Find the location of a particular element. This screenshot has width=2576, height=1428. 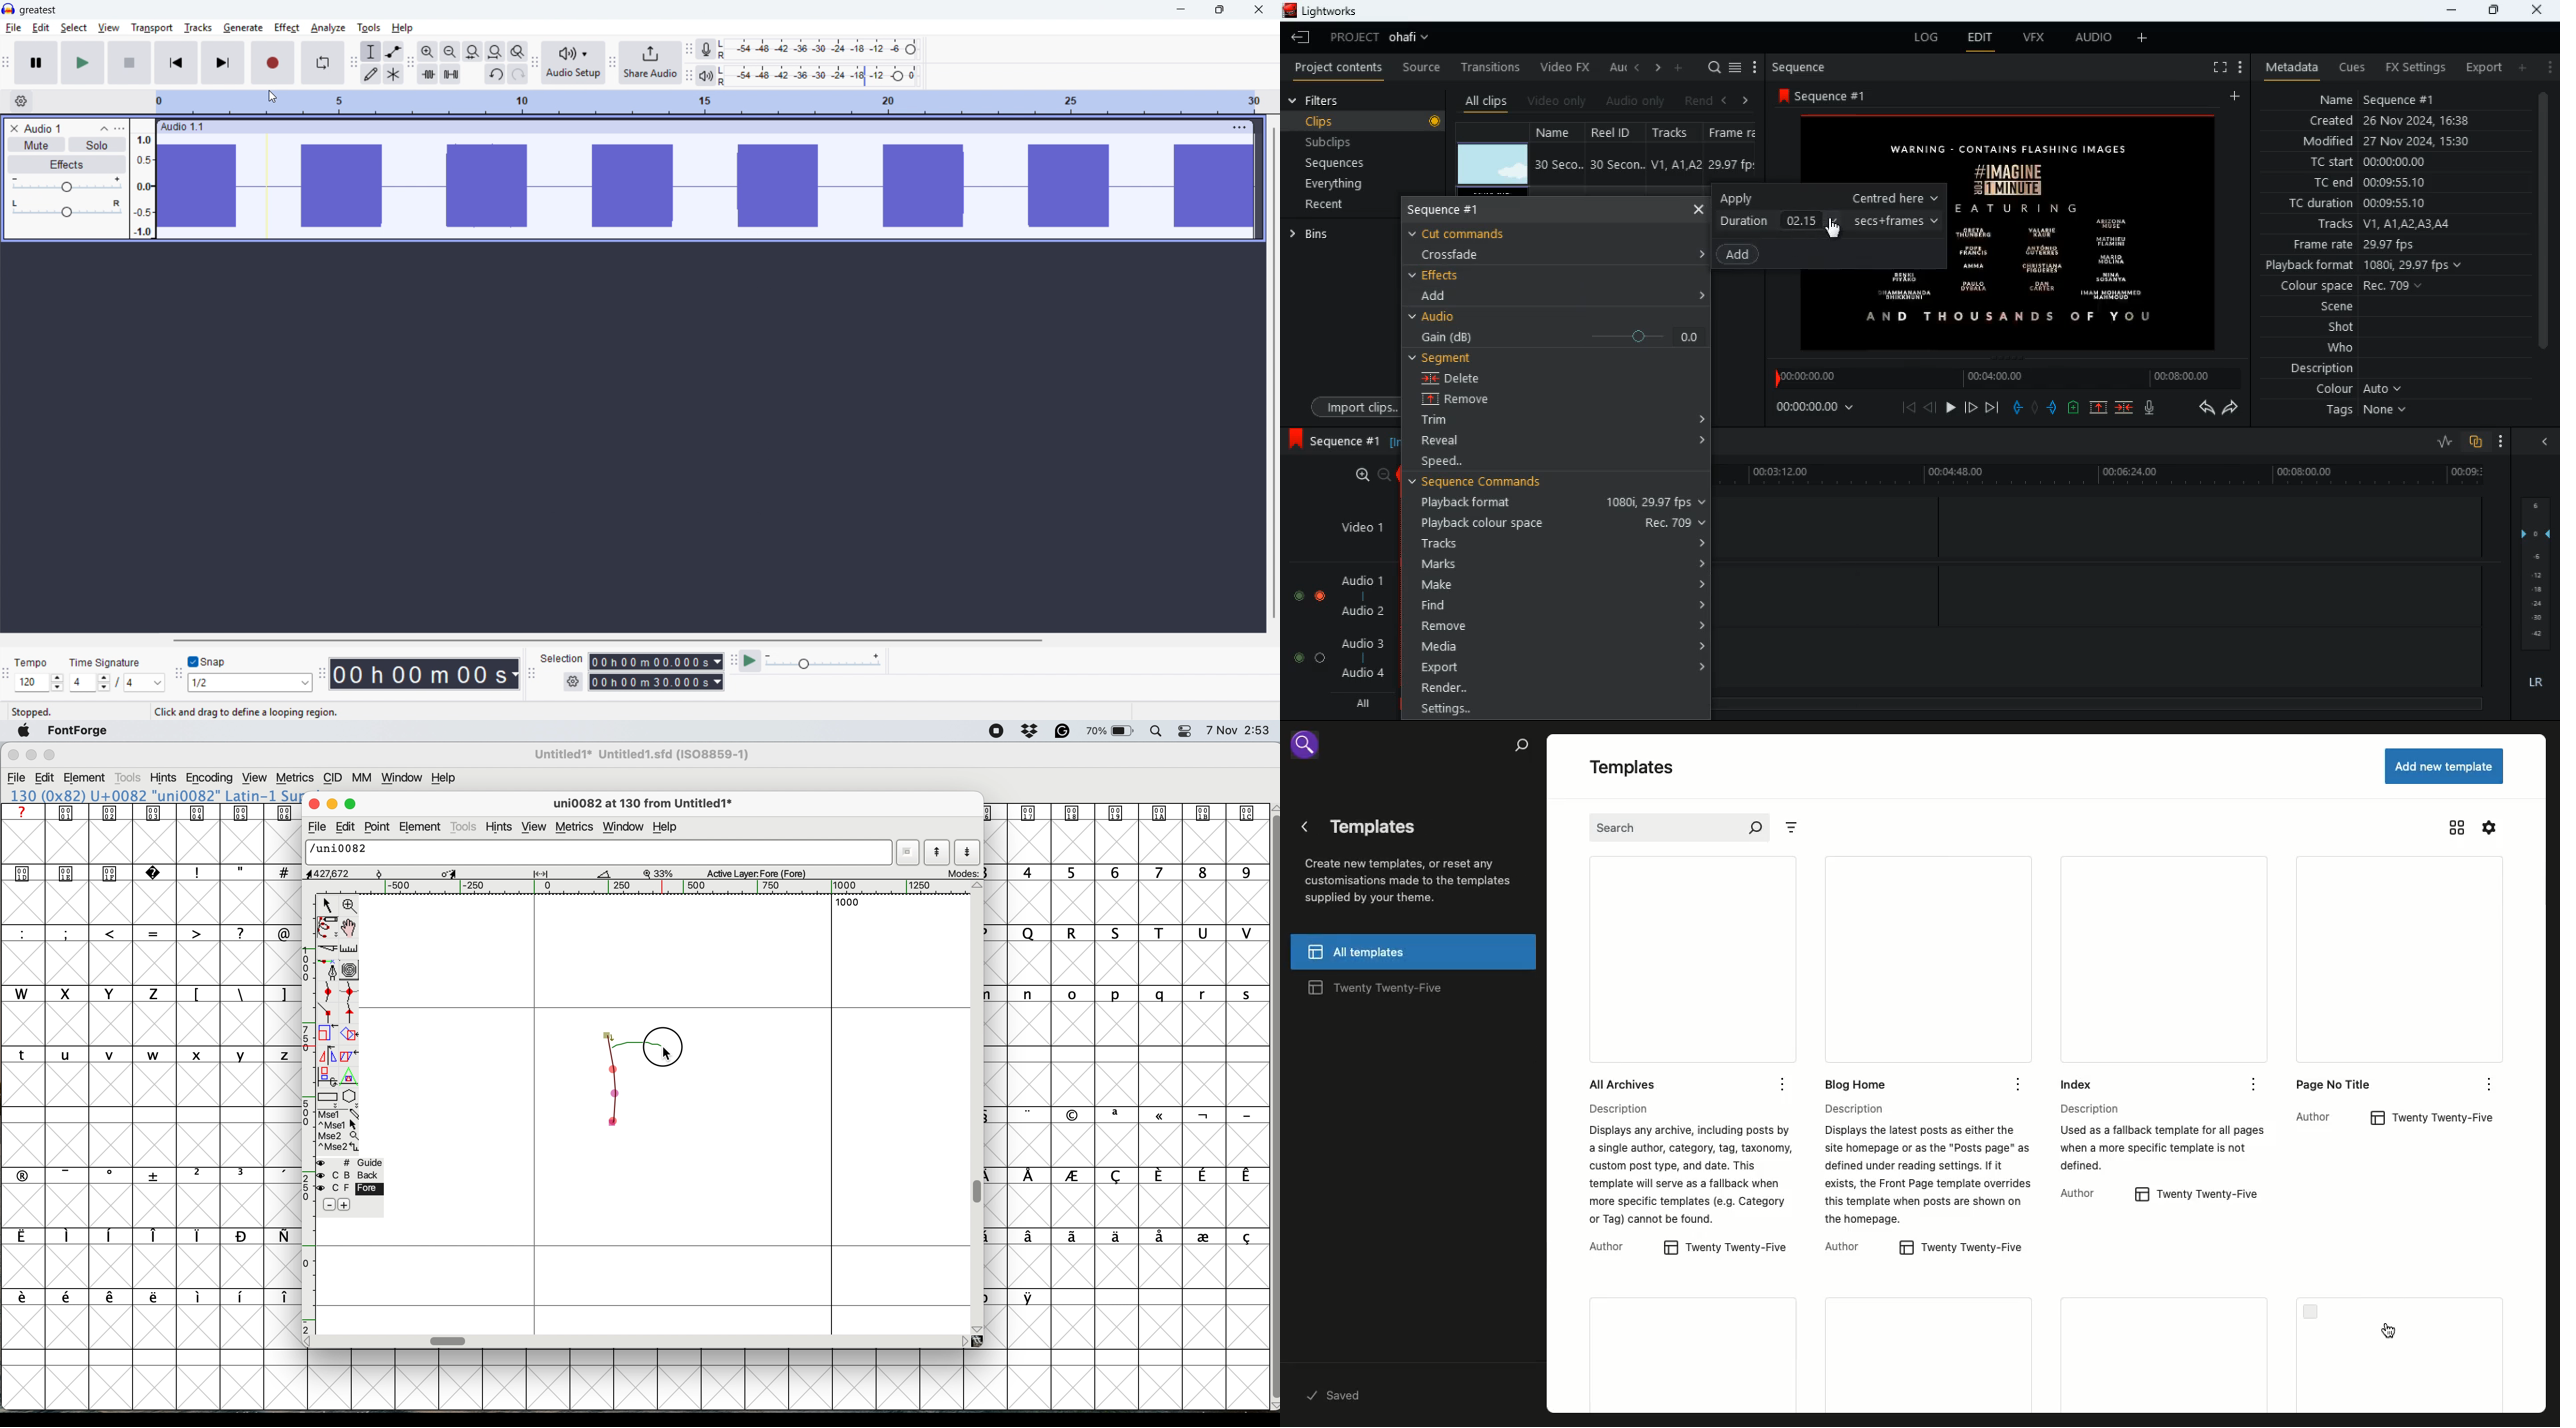

mute  is located at coordinates (36, 145).